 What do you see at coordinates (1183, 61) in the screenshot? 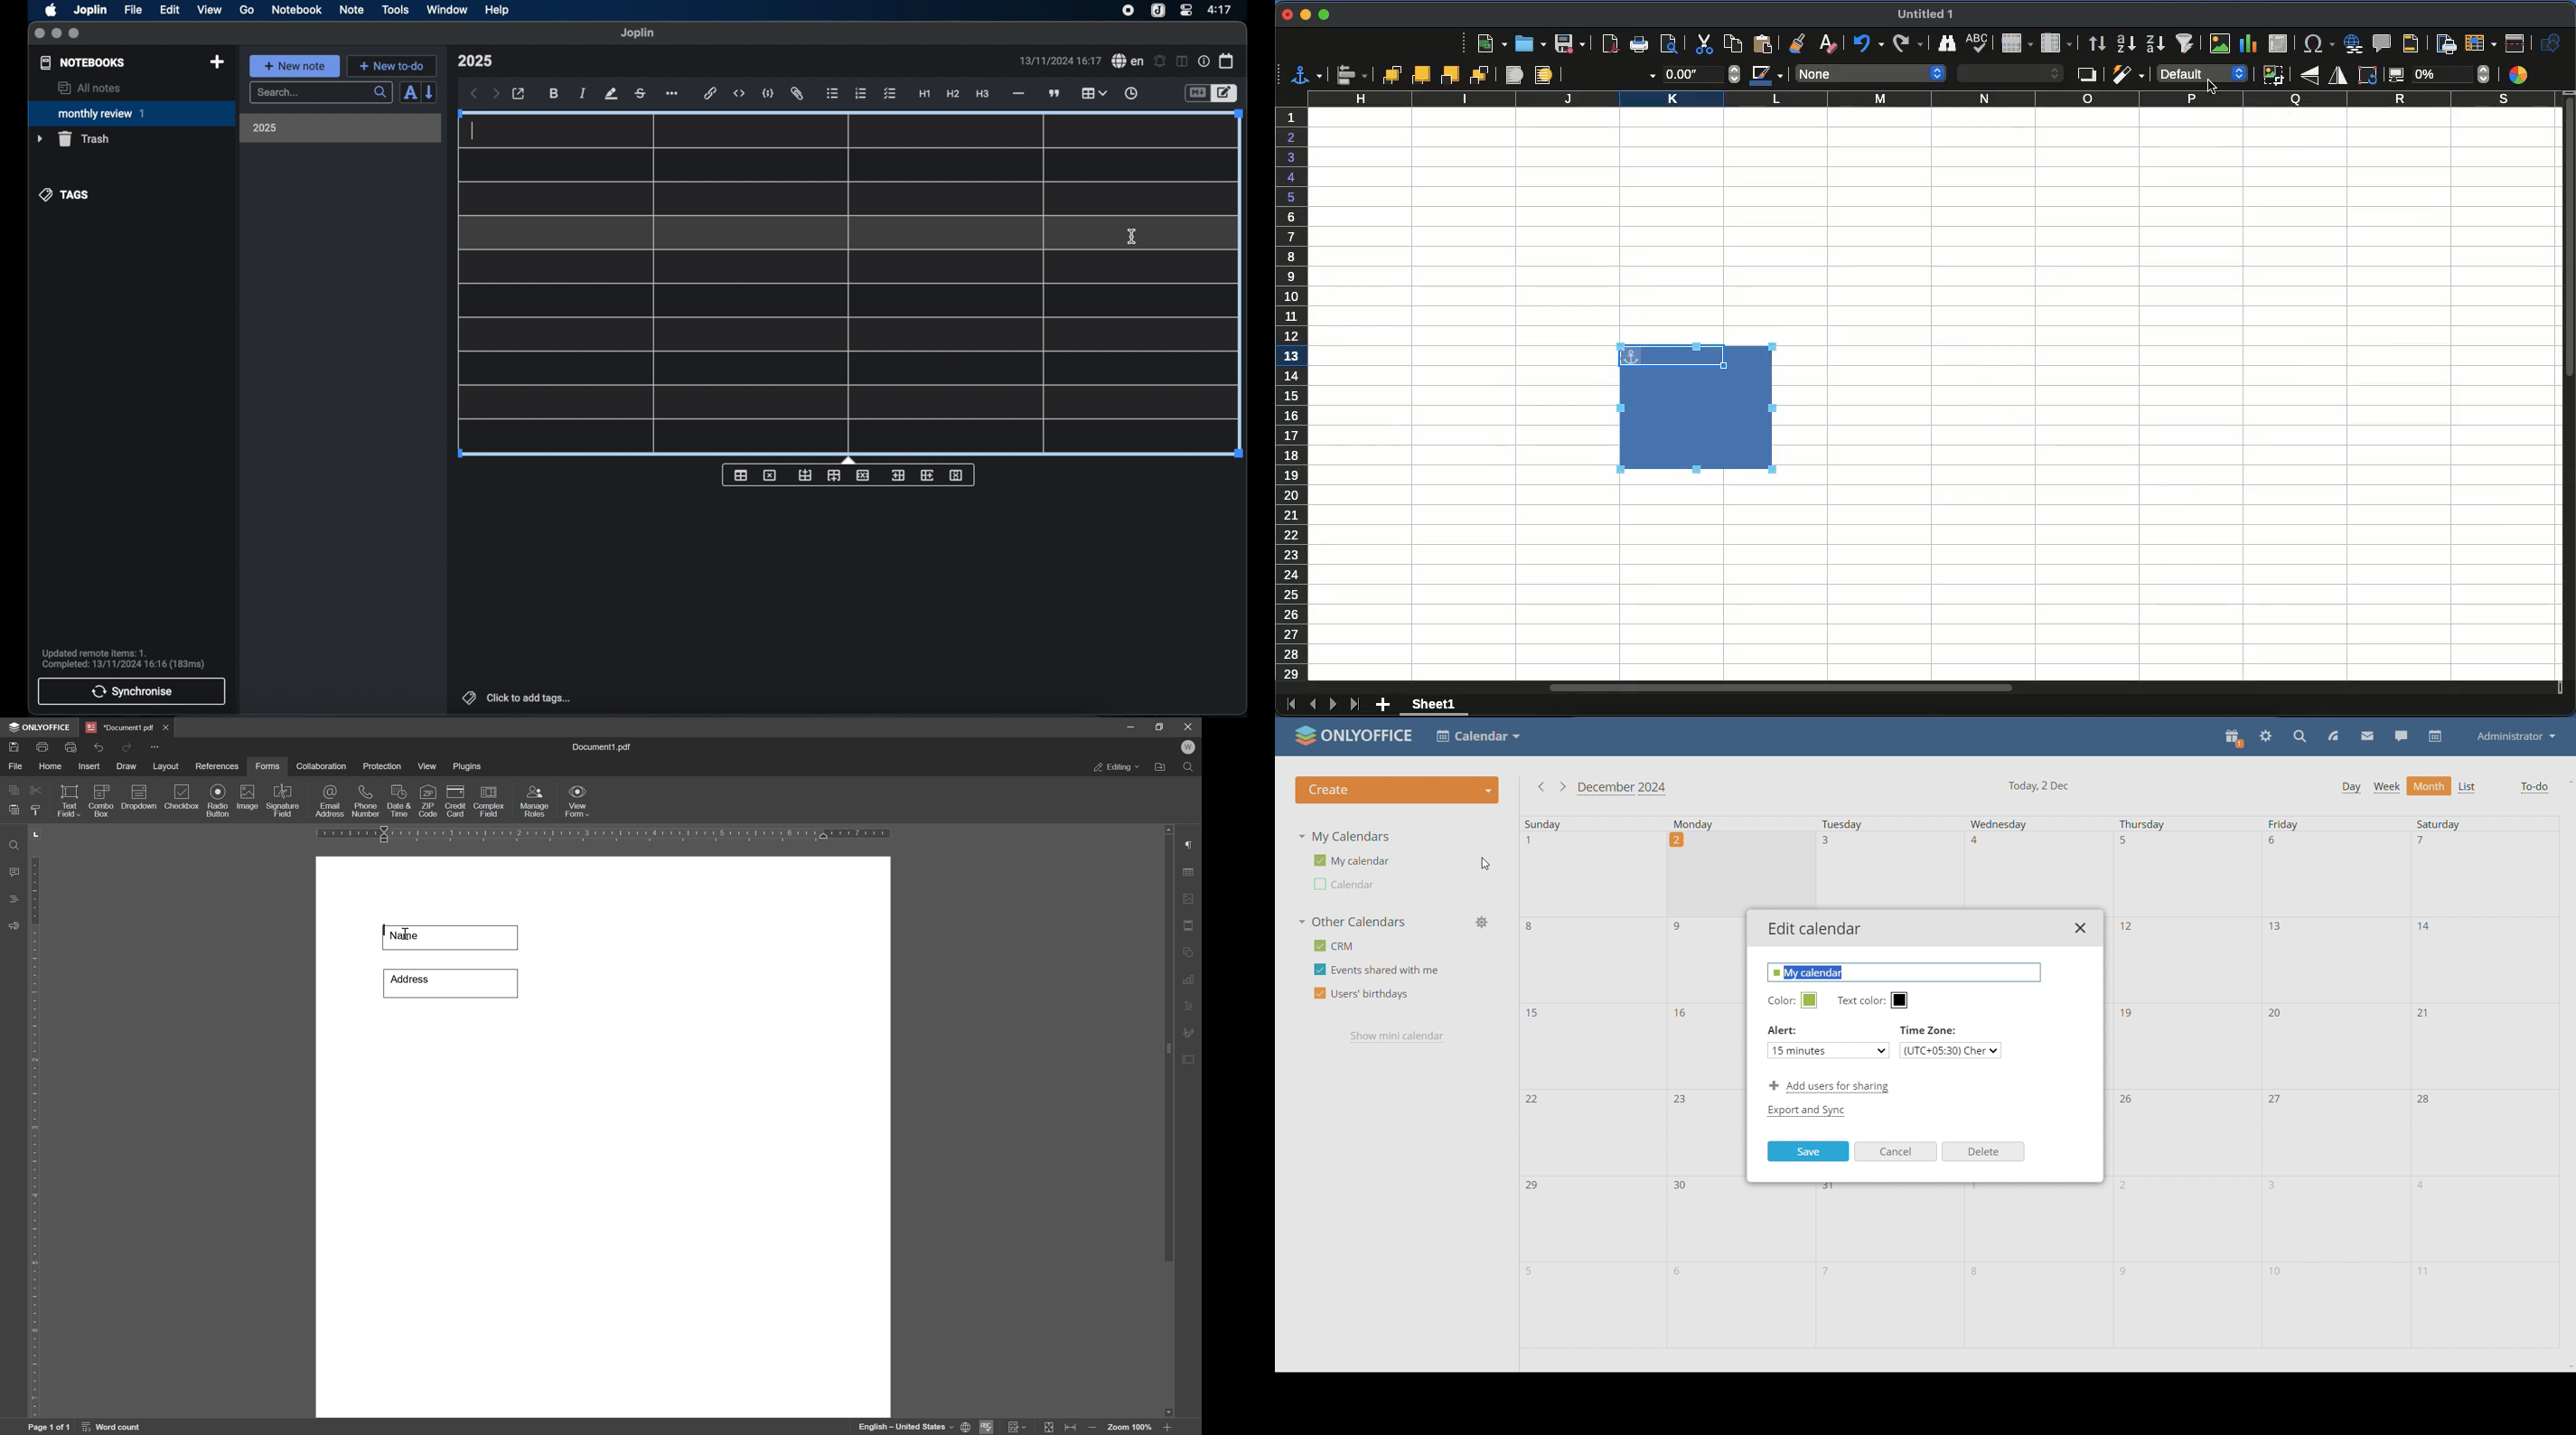
I see `toggle editor layout` at bounding box center [1183, 61].